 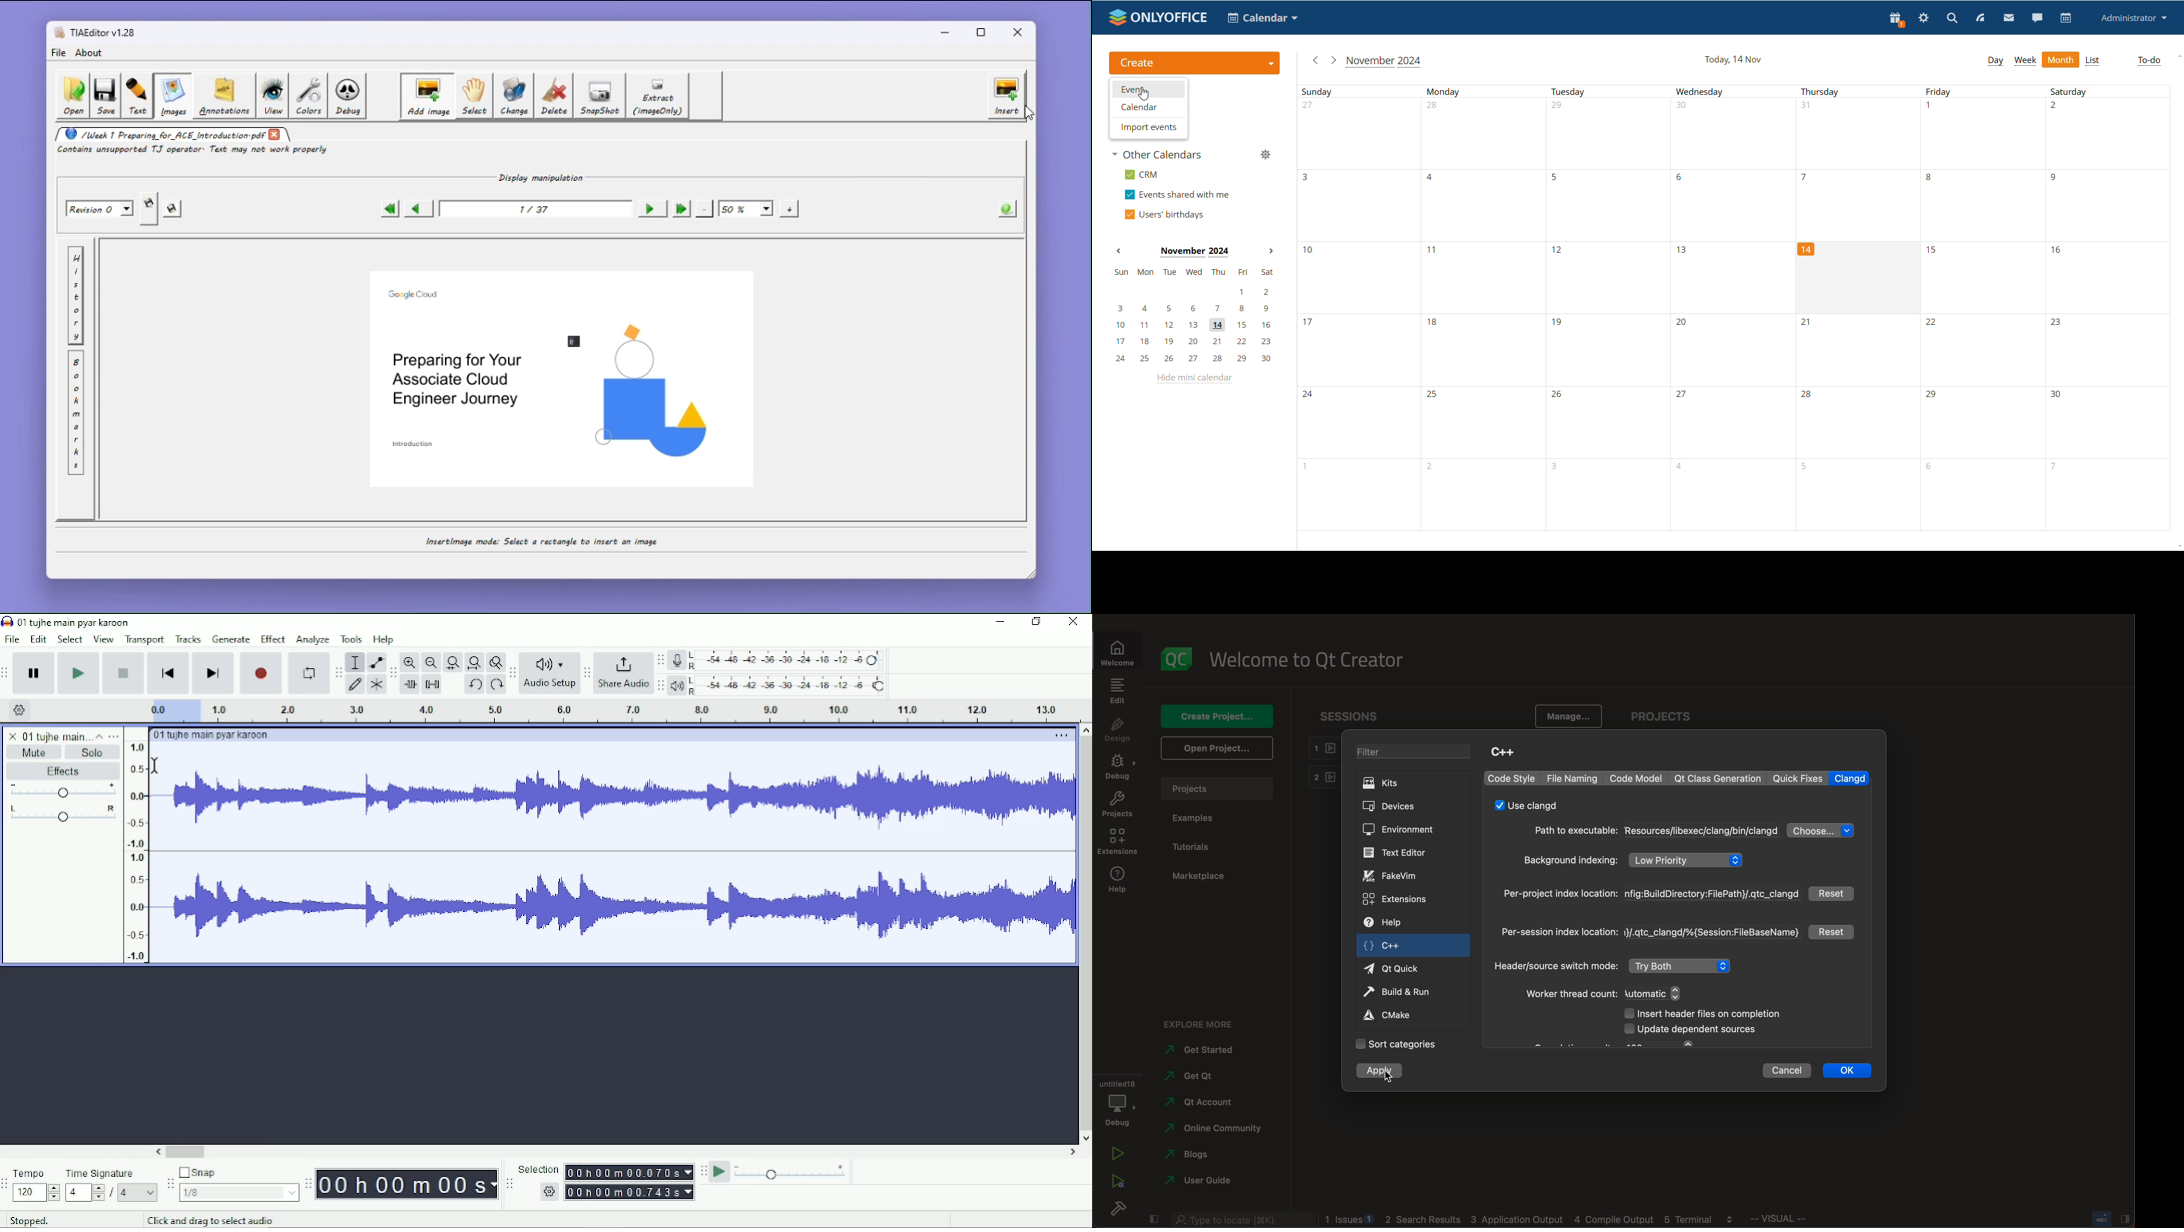 What do you see at coordinates (63, 792) in the screenshot?
I see `Volume` at bounding box center [63, 792].